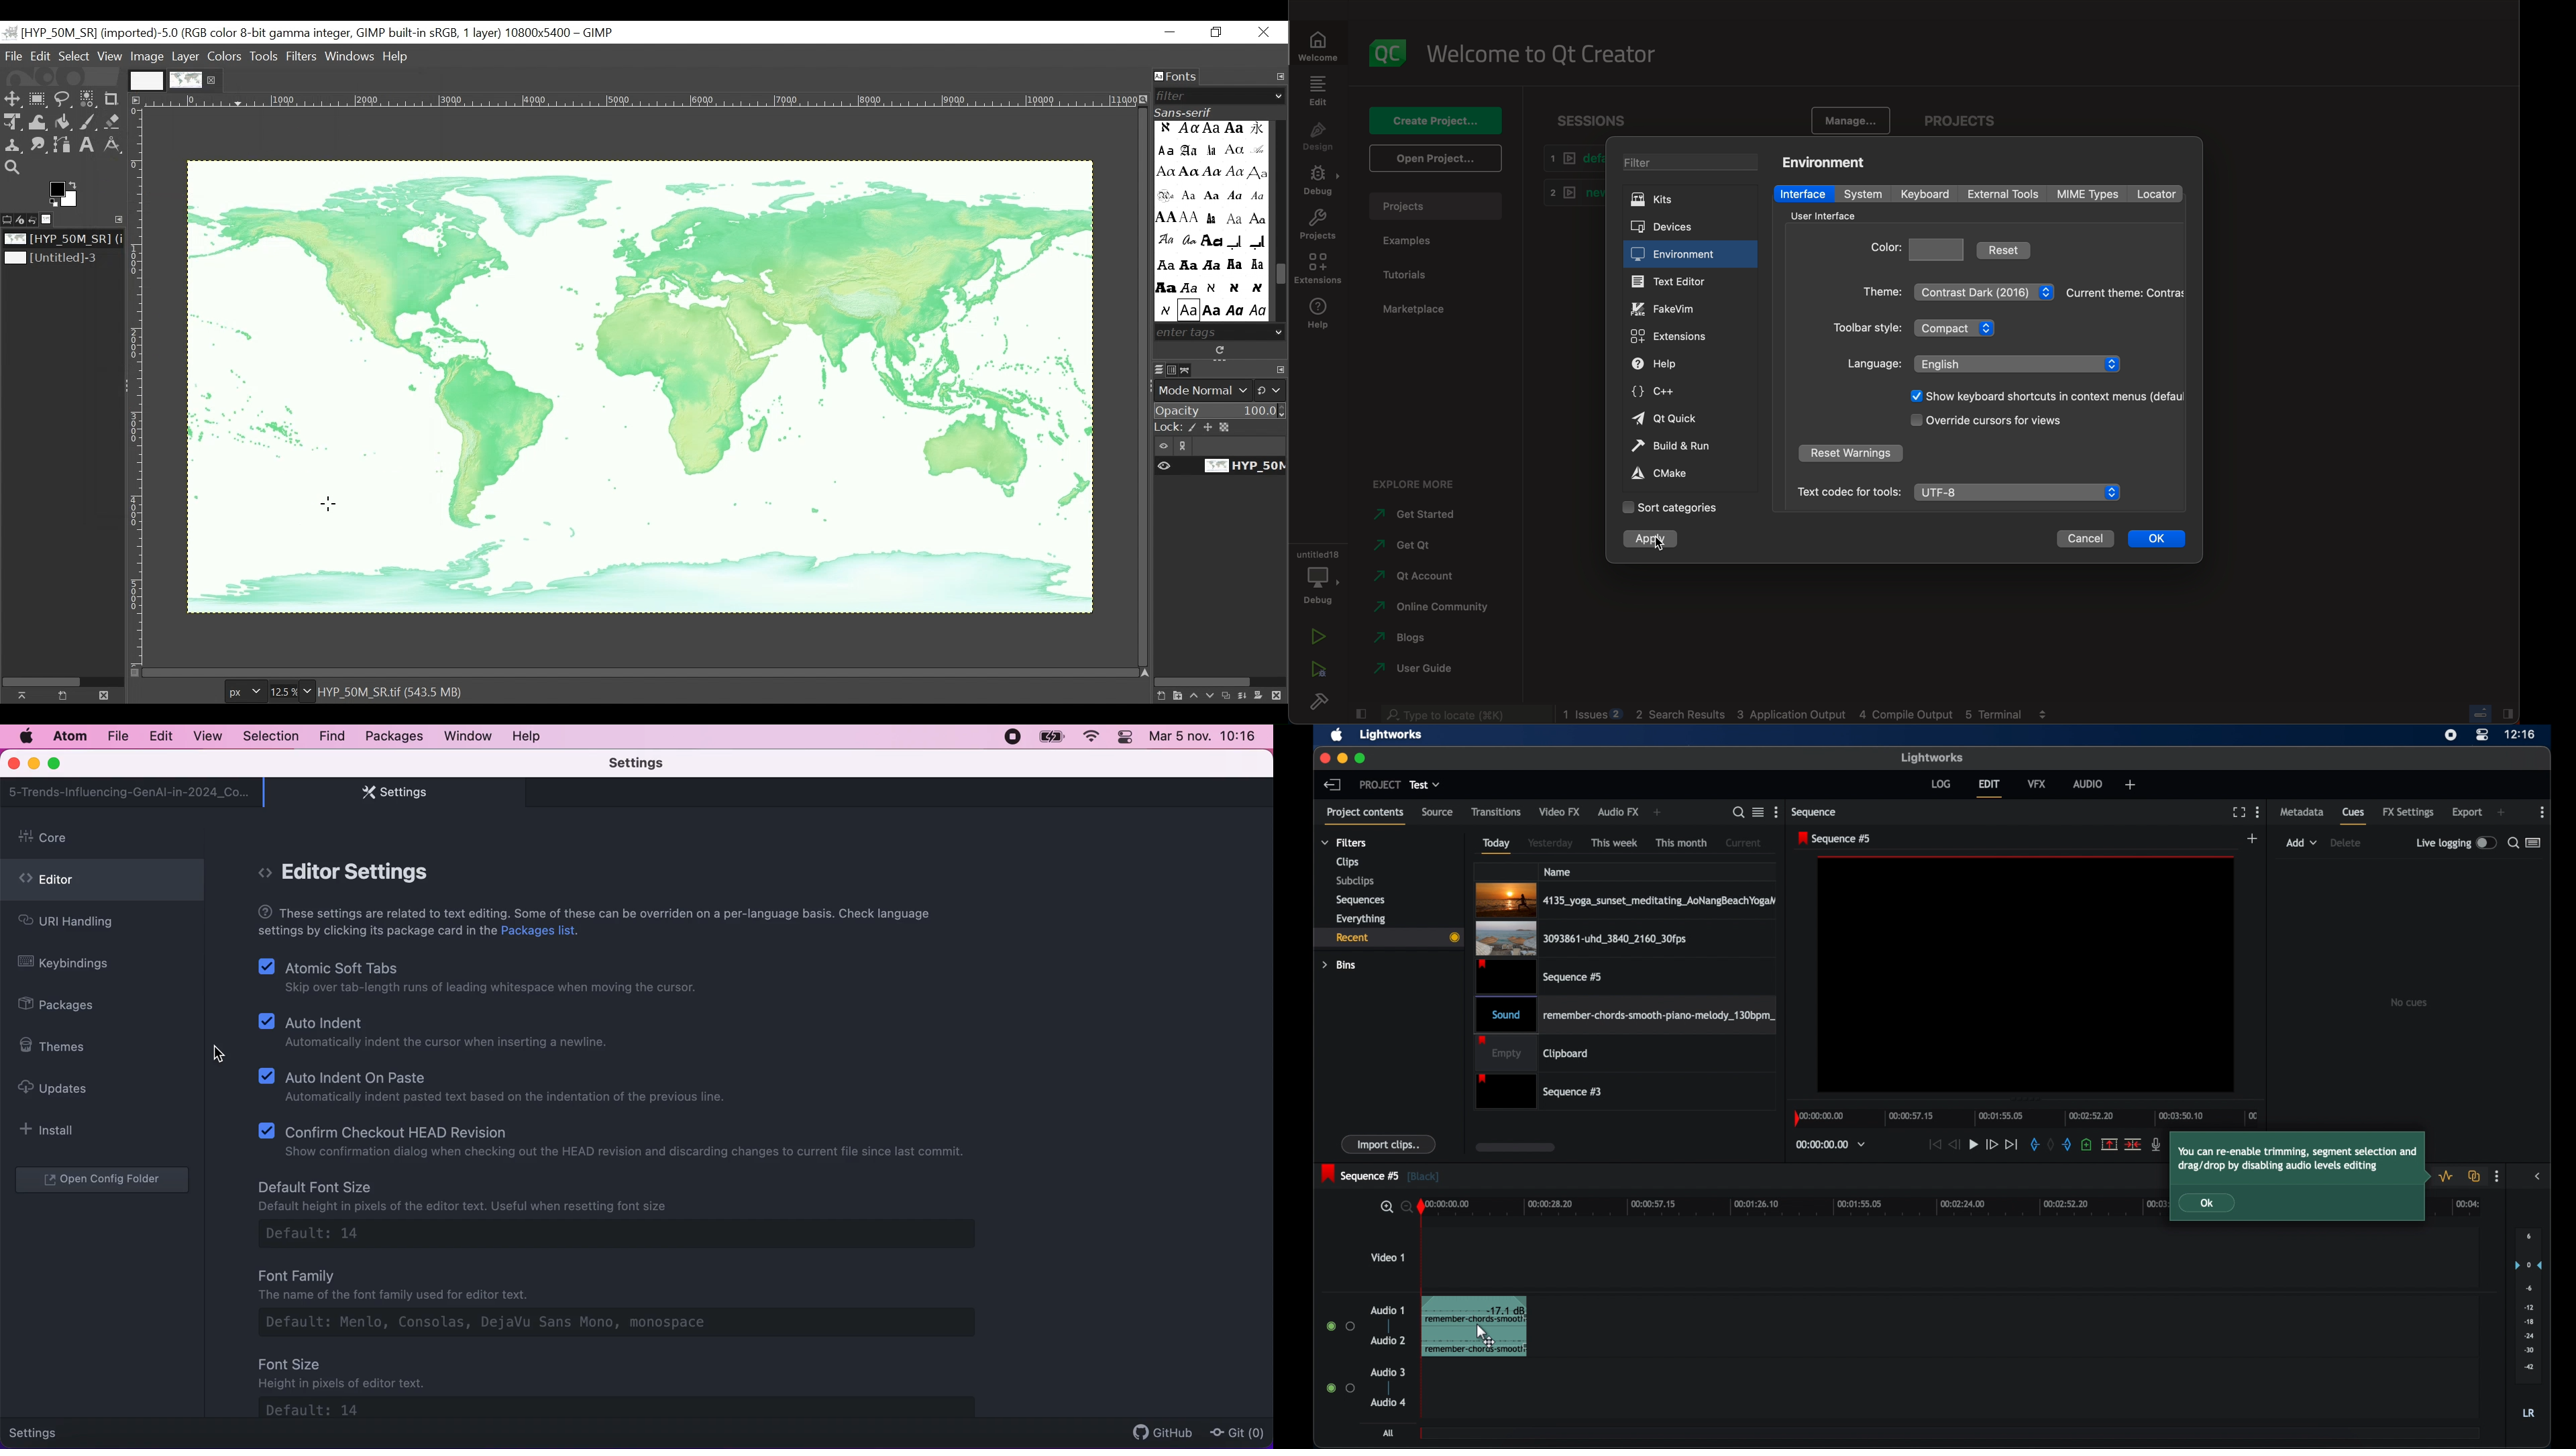 The width and height of the screenshot is (2576, 1456). I want to click on environment, so click(1829, 161).